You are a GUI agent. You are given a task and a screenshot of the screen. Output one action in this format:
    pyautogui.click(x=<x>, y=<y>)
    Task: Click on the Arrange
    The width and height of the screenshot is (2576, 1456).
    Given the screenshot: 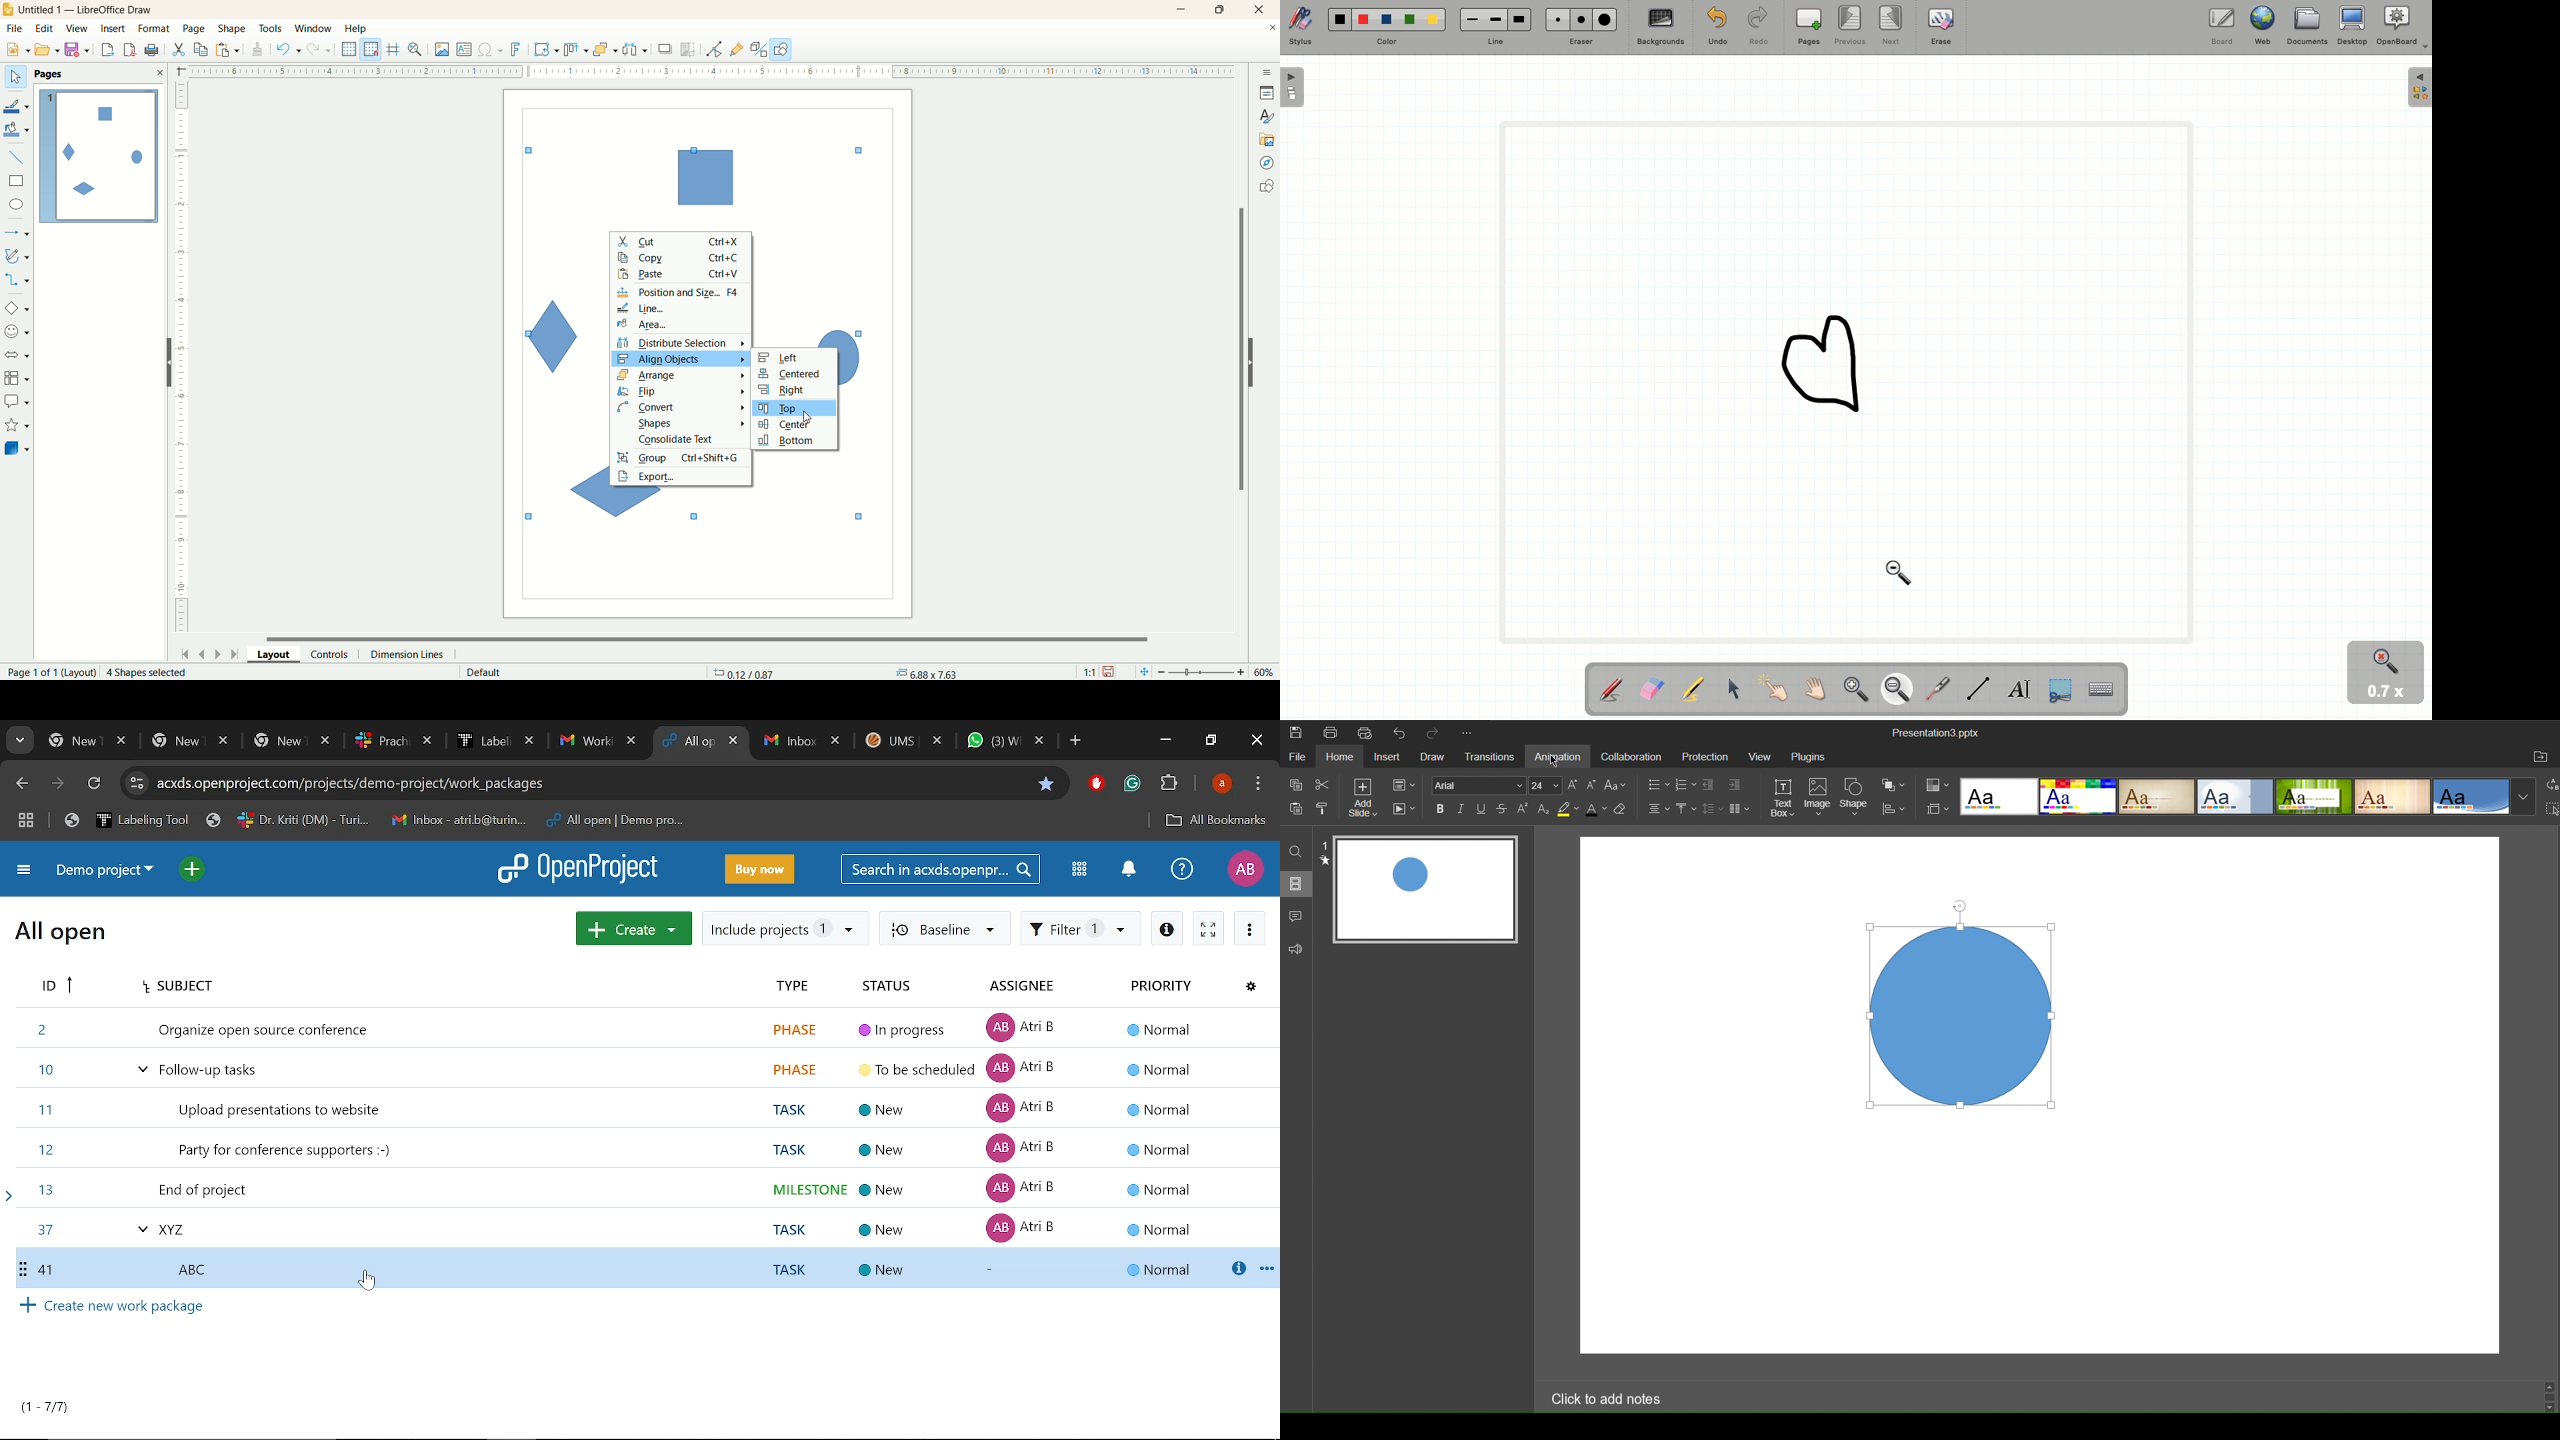 What is the action you would take?
    pyautogui.click(x=1897, y=786)
    